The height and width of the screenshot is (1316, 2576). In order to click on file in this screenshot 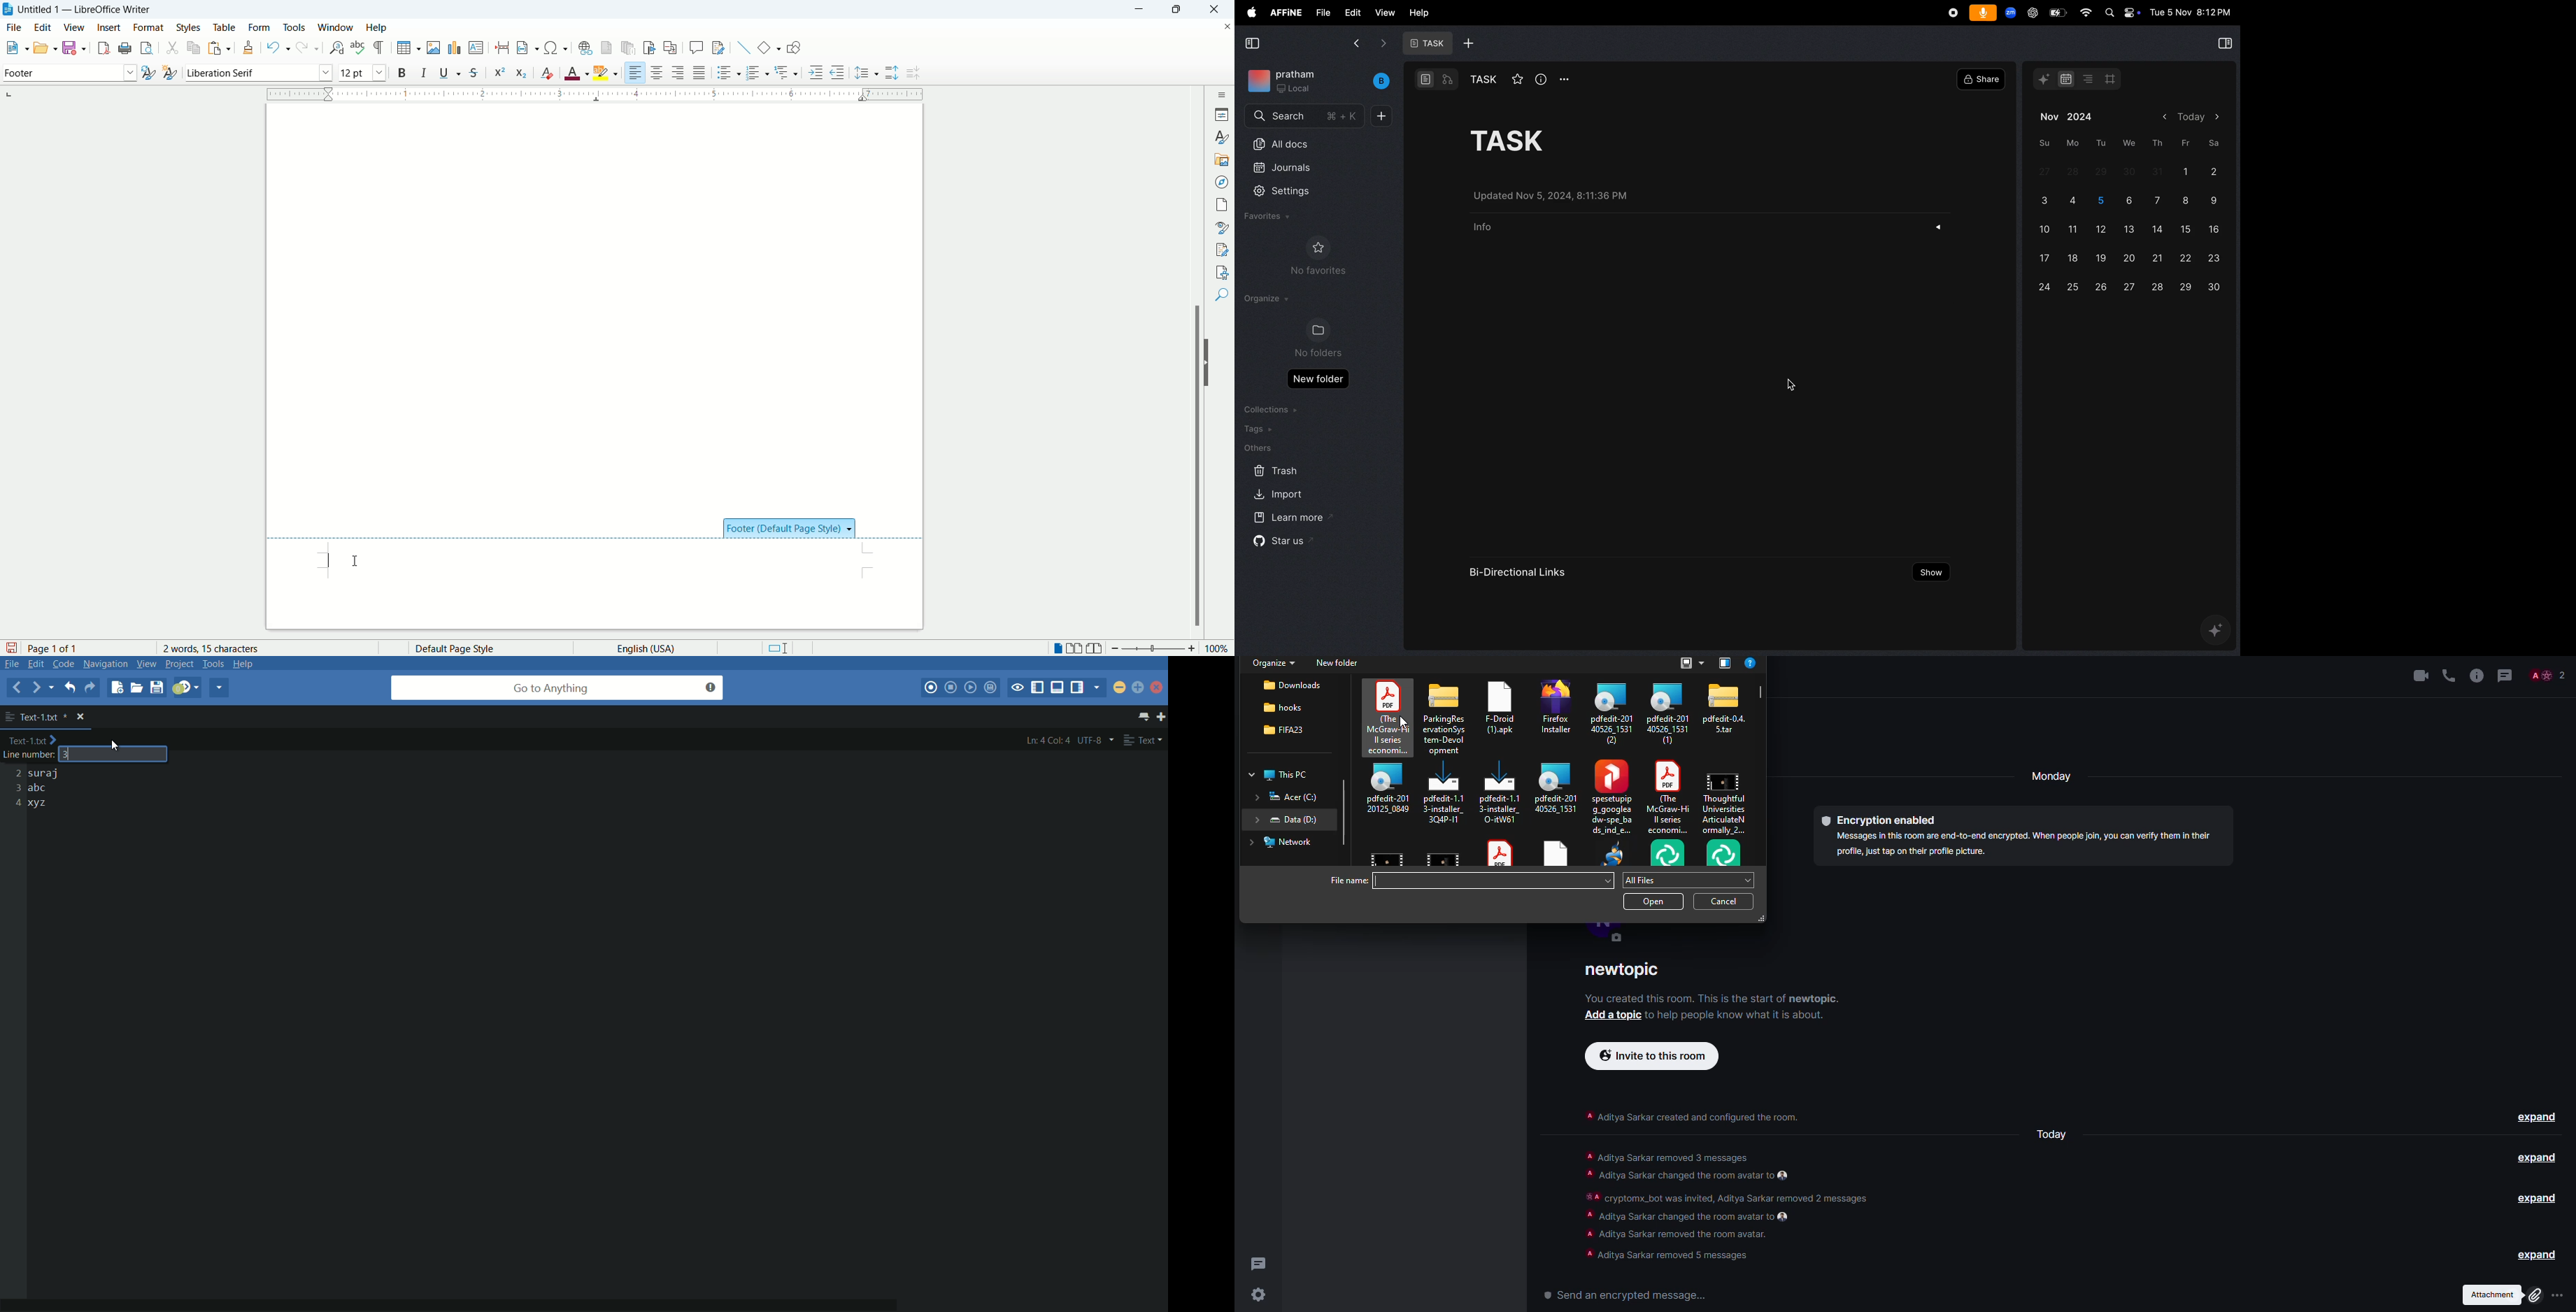, I will do `click(1388, 718)`.